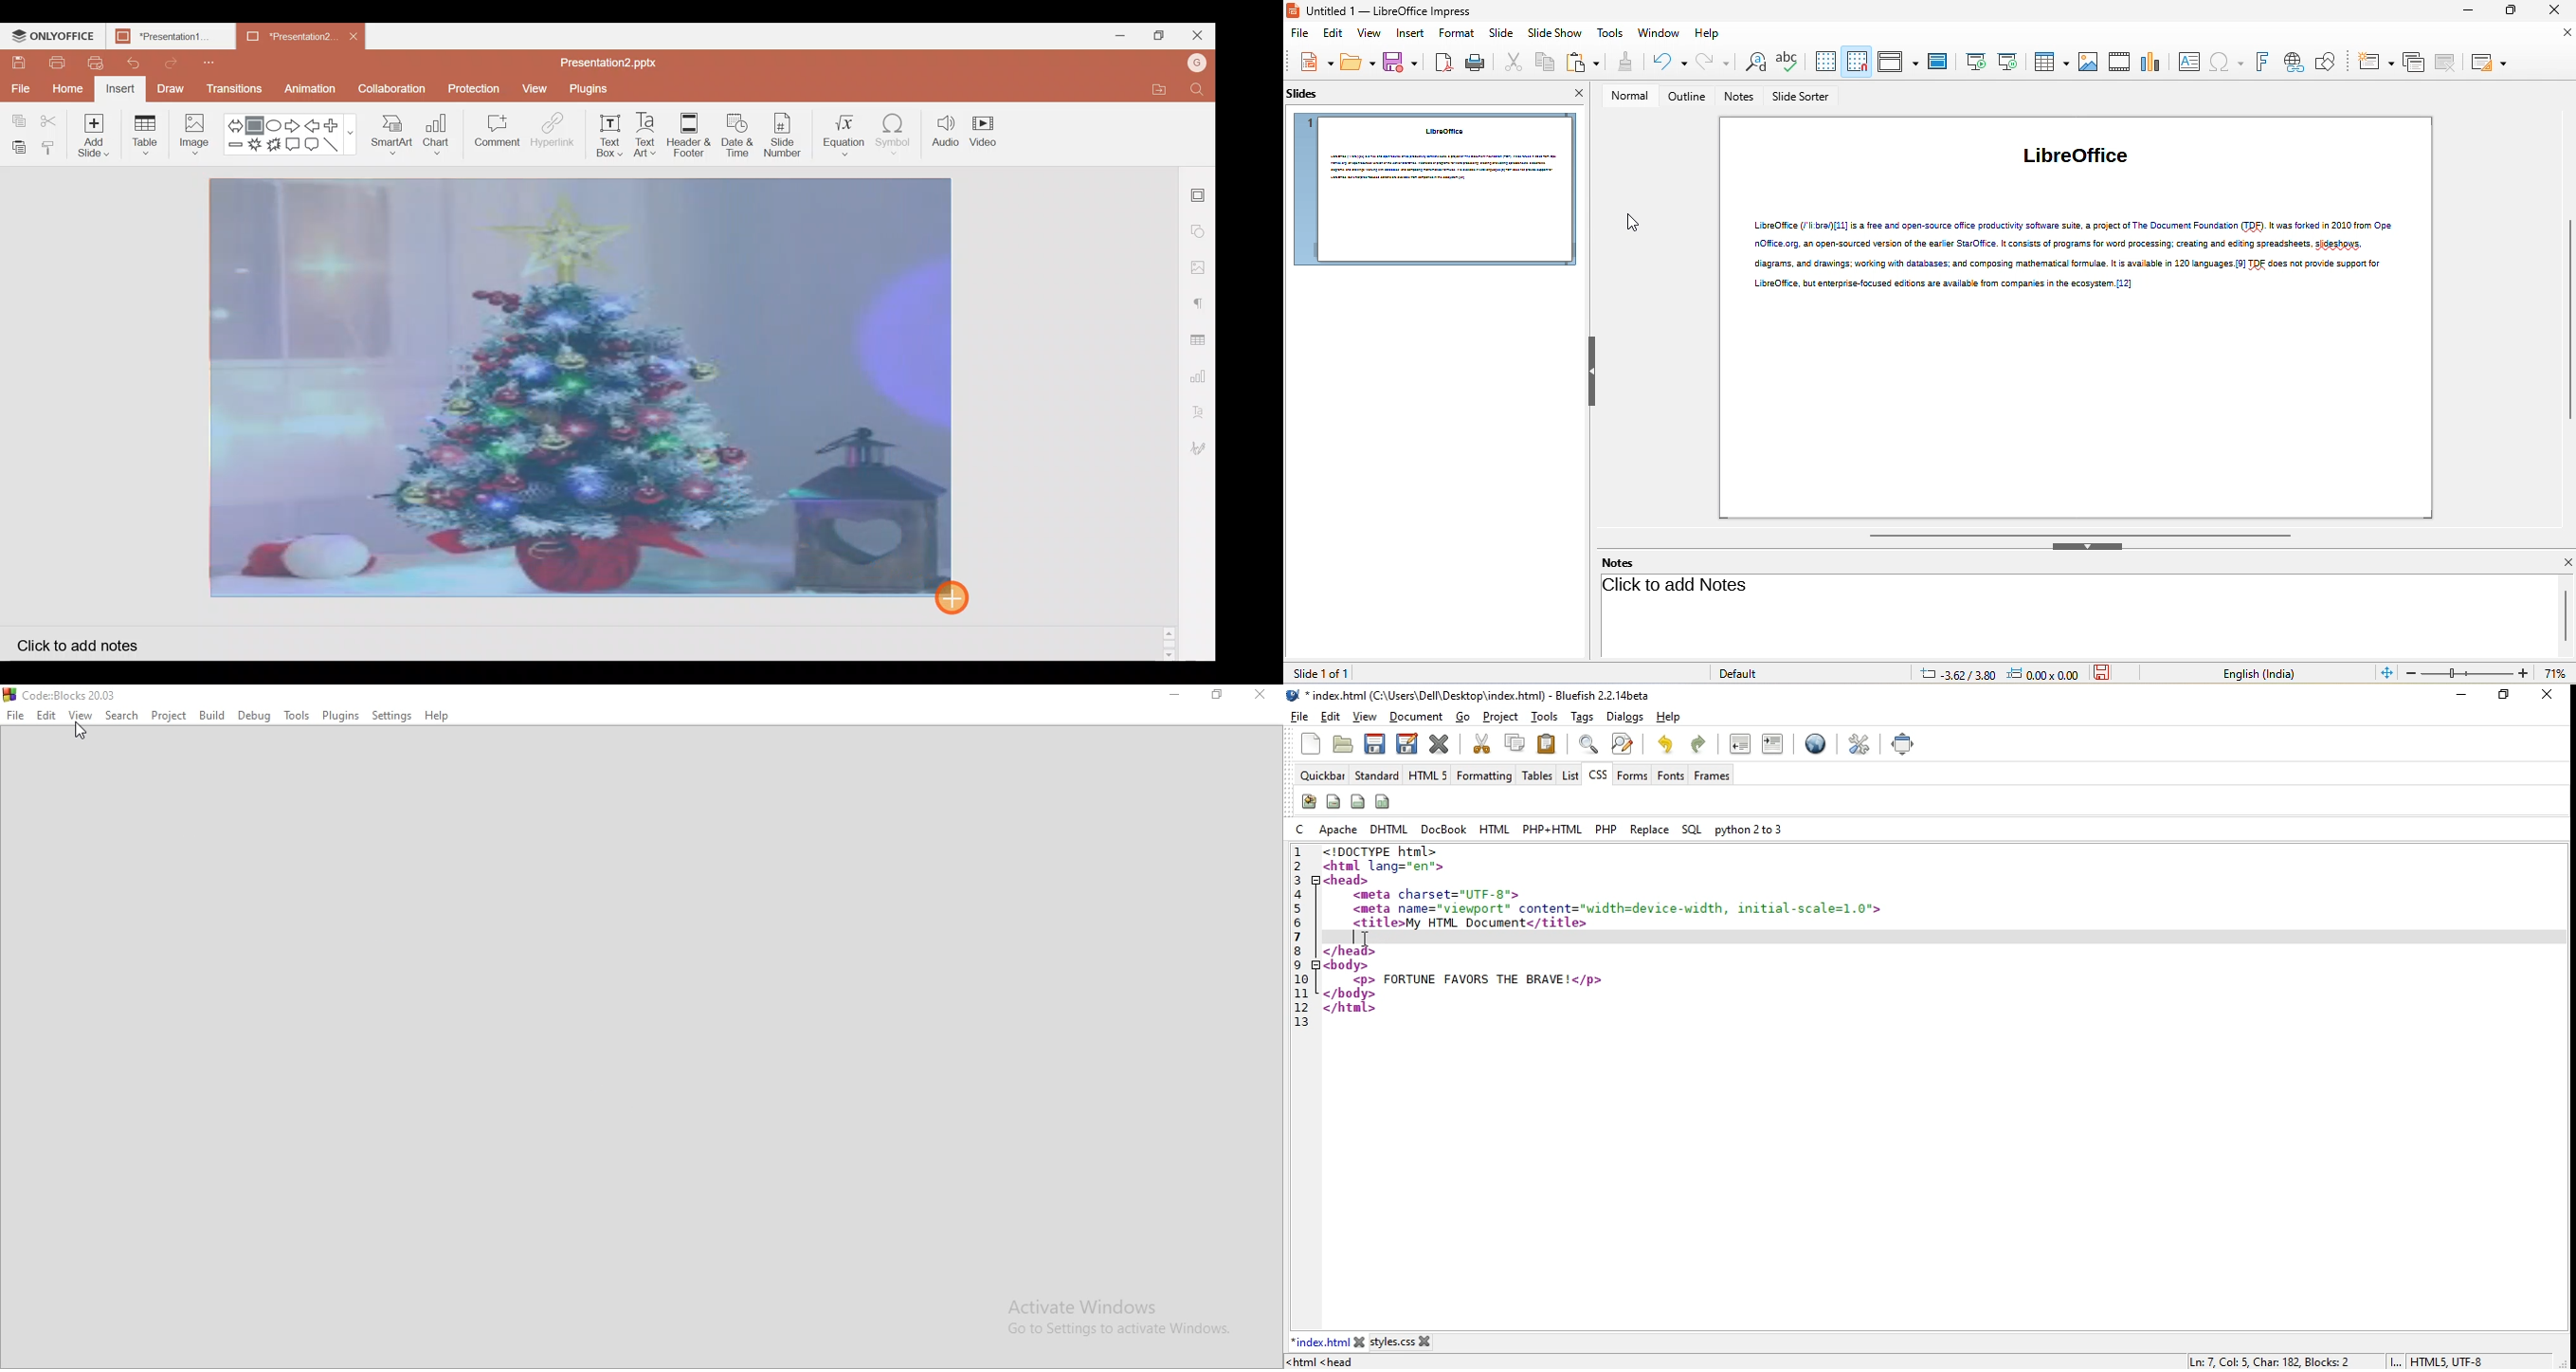 This screenshot has height=1372, width=2576. Describe the element at coordinates (1691, 831) in the screenshot. I see `sql` at that location.